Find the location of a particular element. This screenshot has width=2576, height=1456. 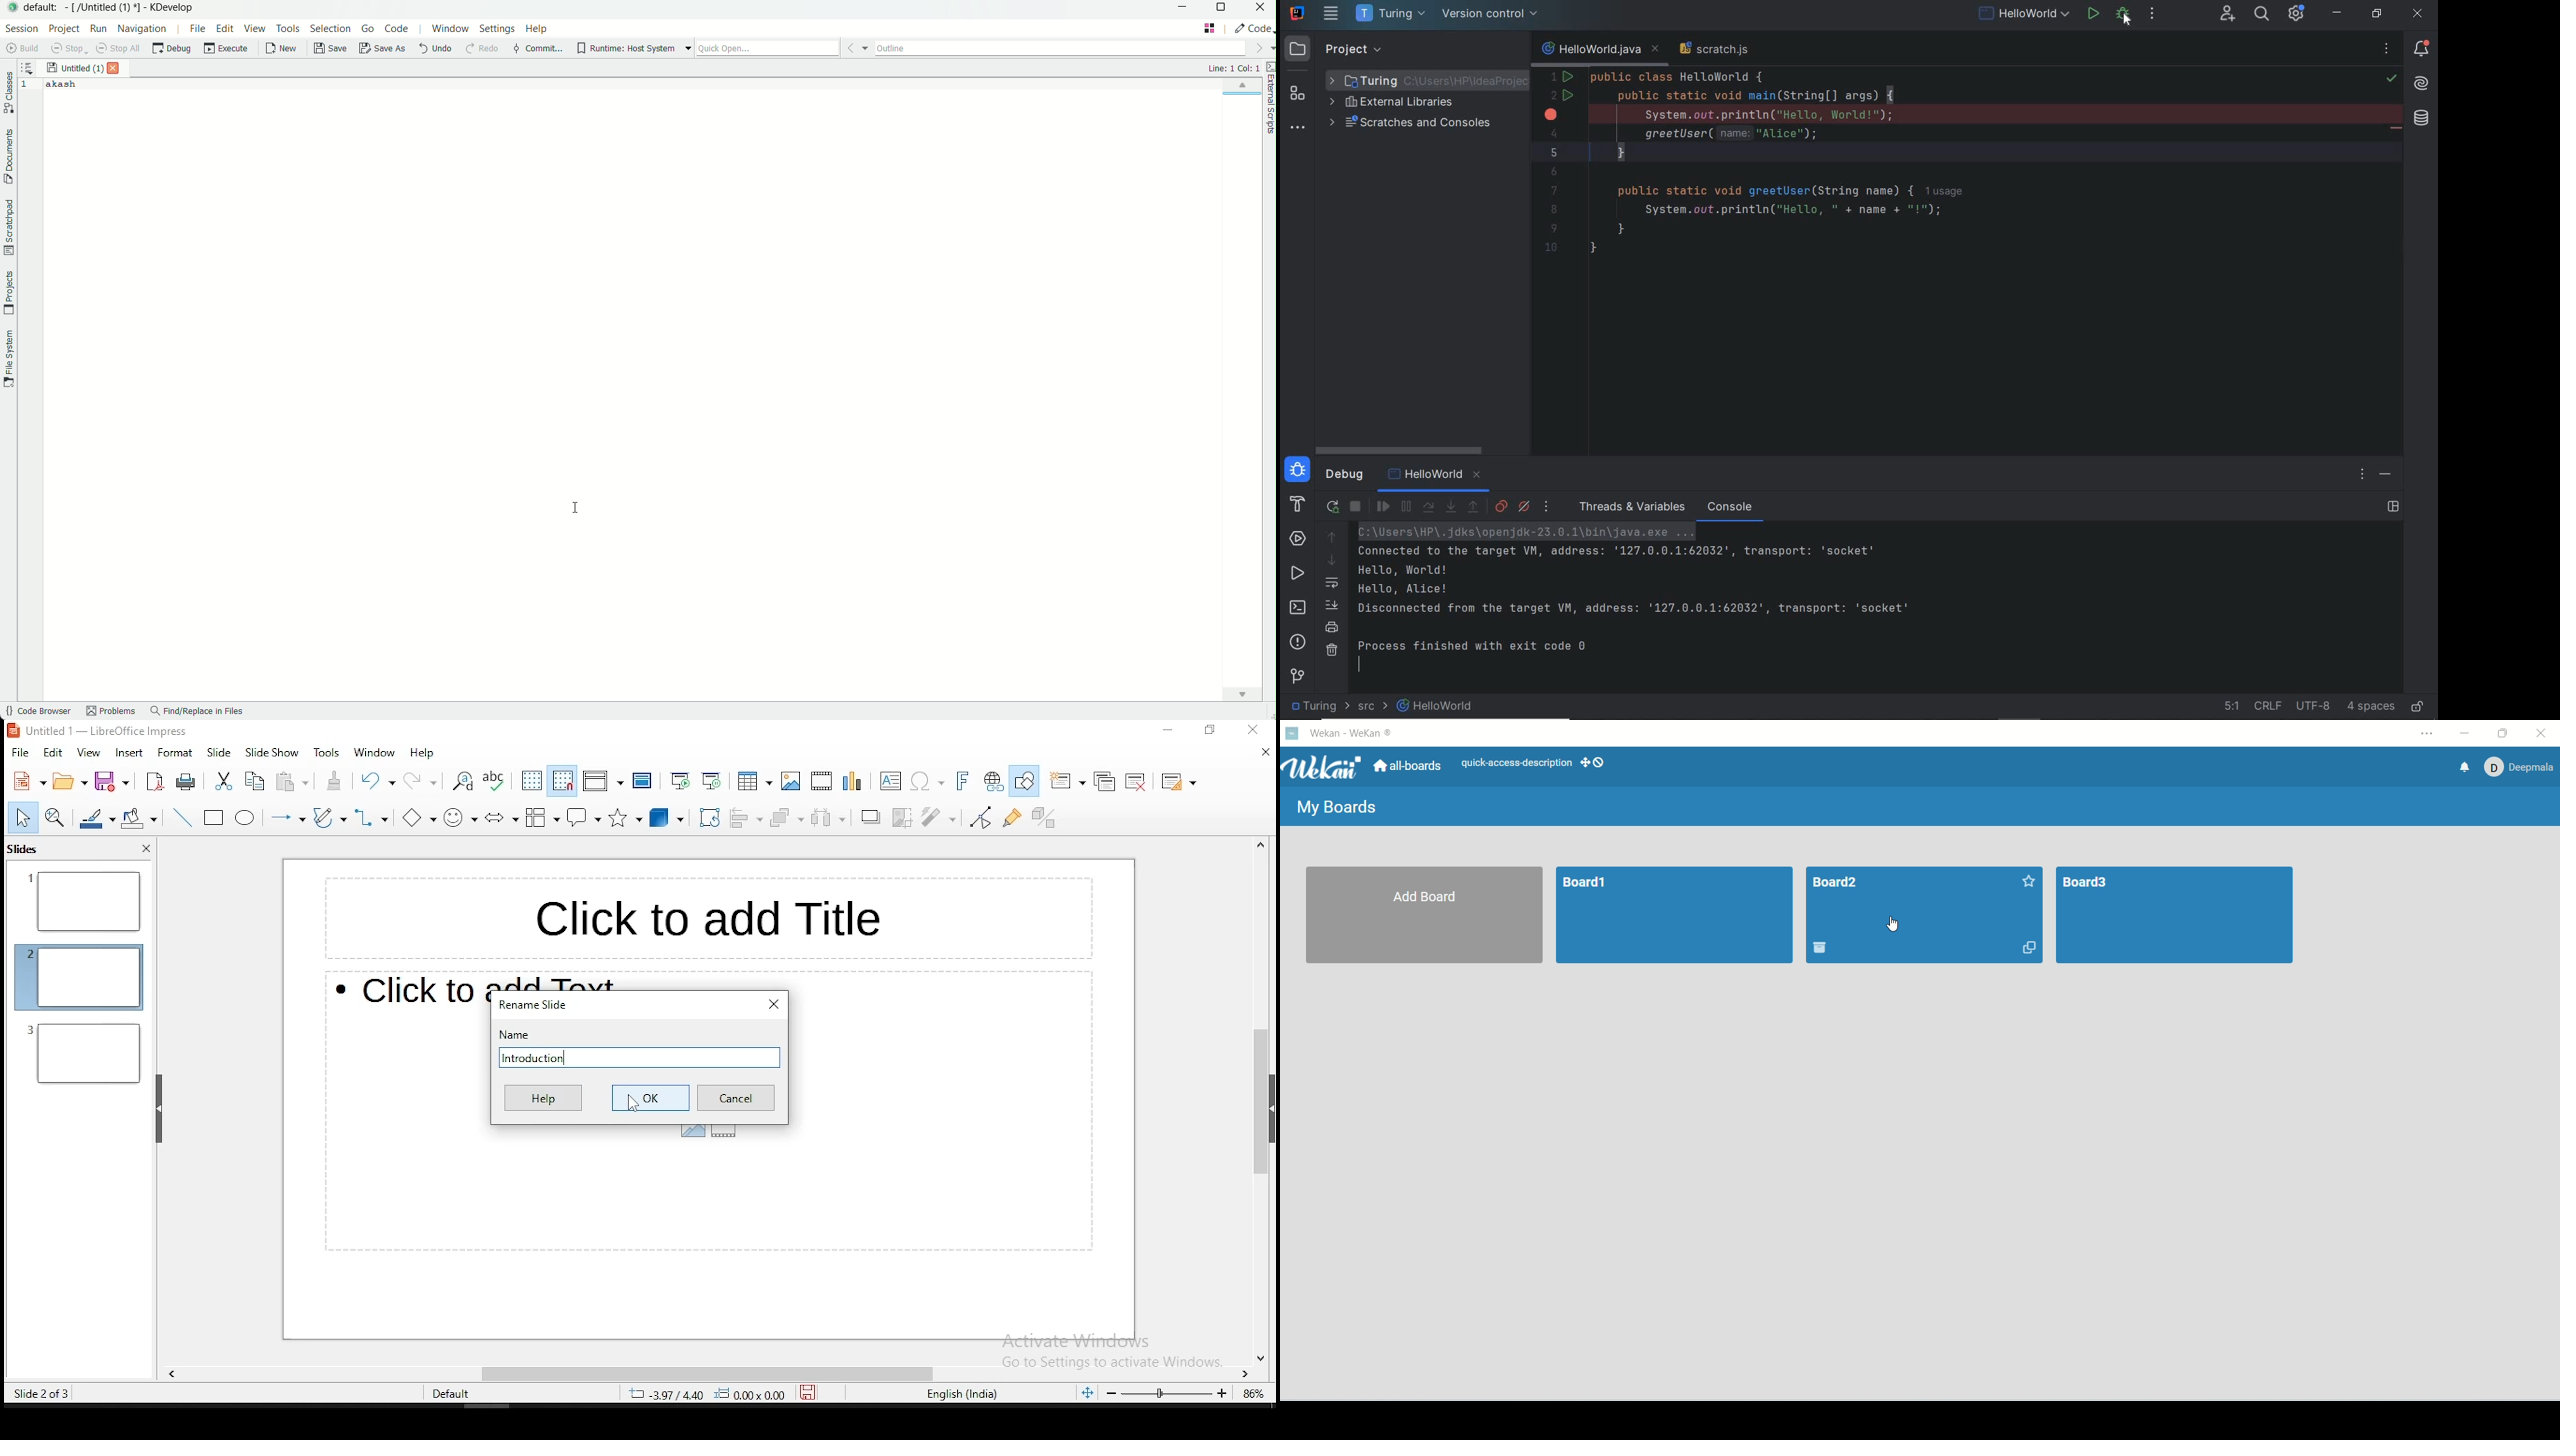

save is located at coordinates (812, 1392).